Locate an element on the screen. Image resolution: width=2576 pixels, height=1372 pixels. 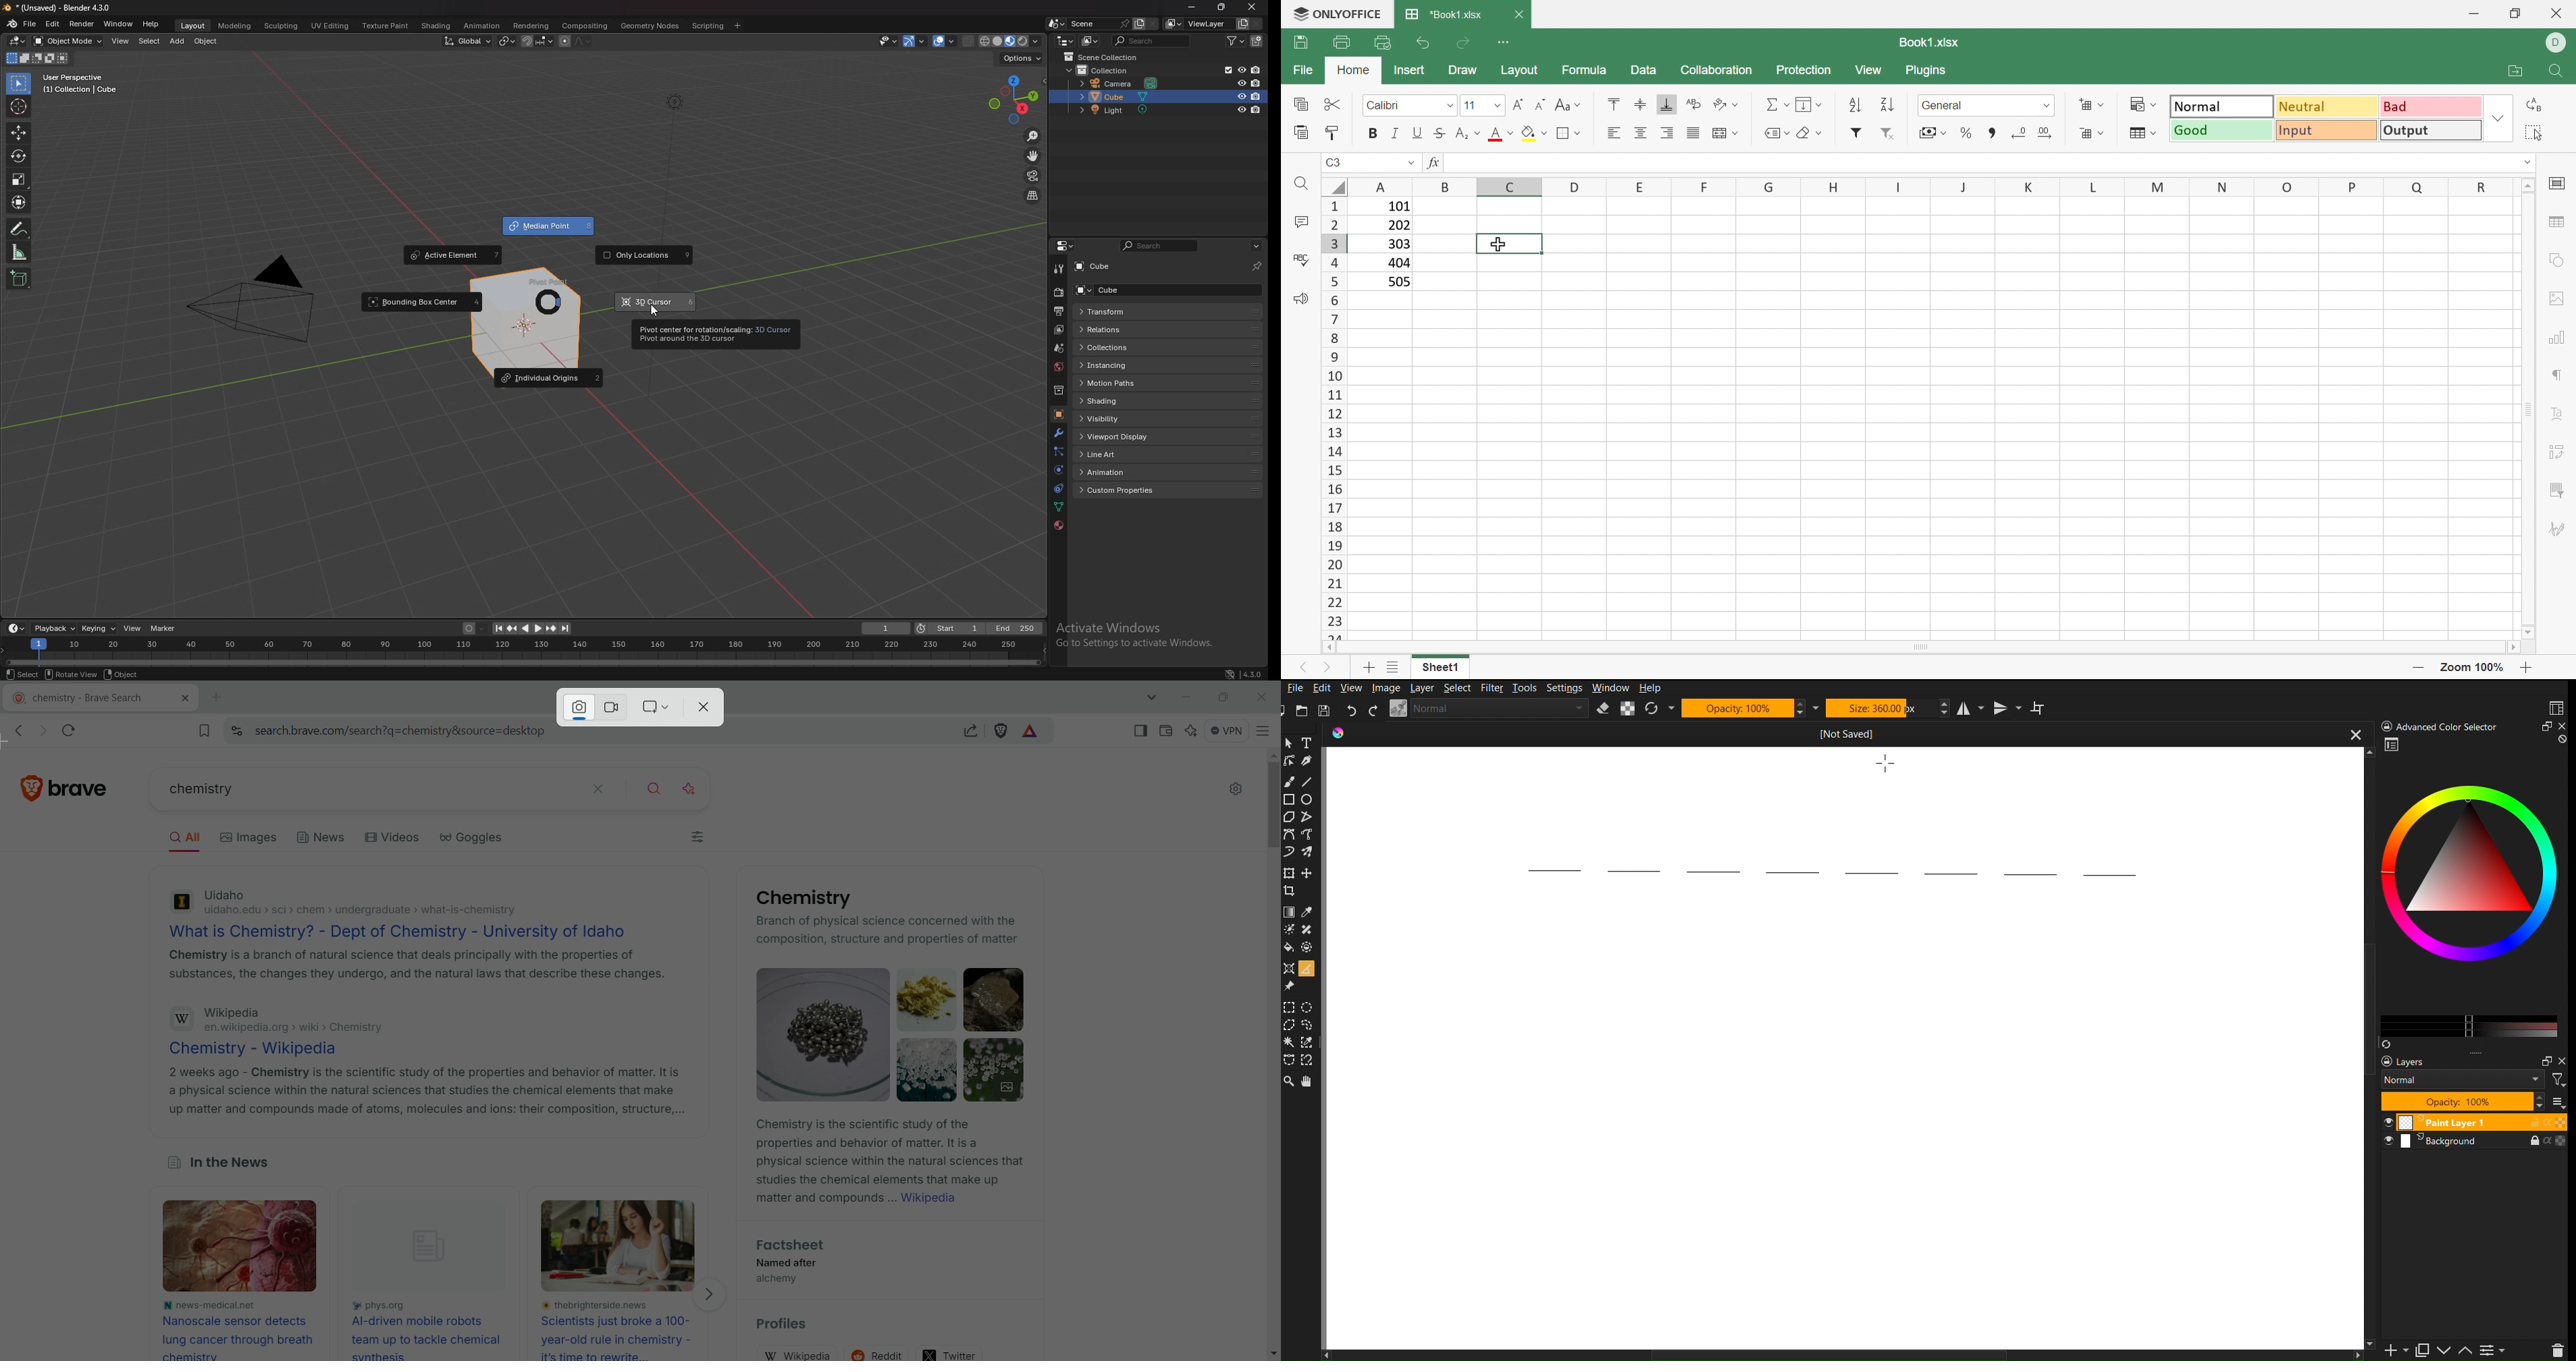
disable in renders is located at coordinates (1257, 69).